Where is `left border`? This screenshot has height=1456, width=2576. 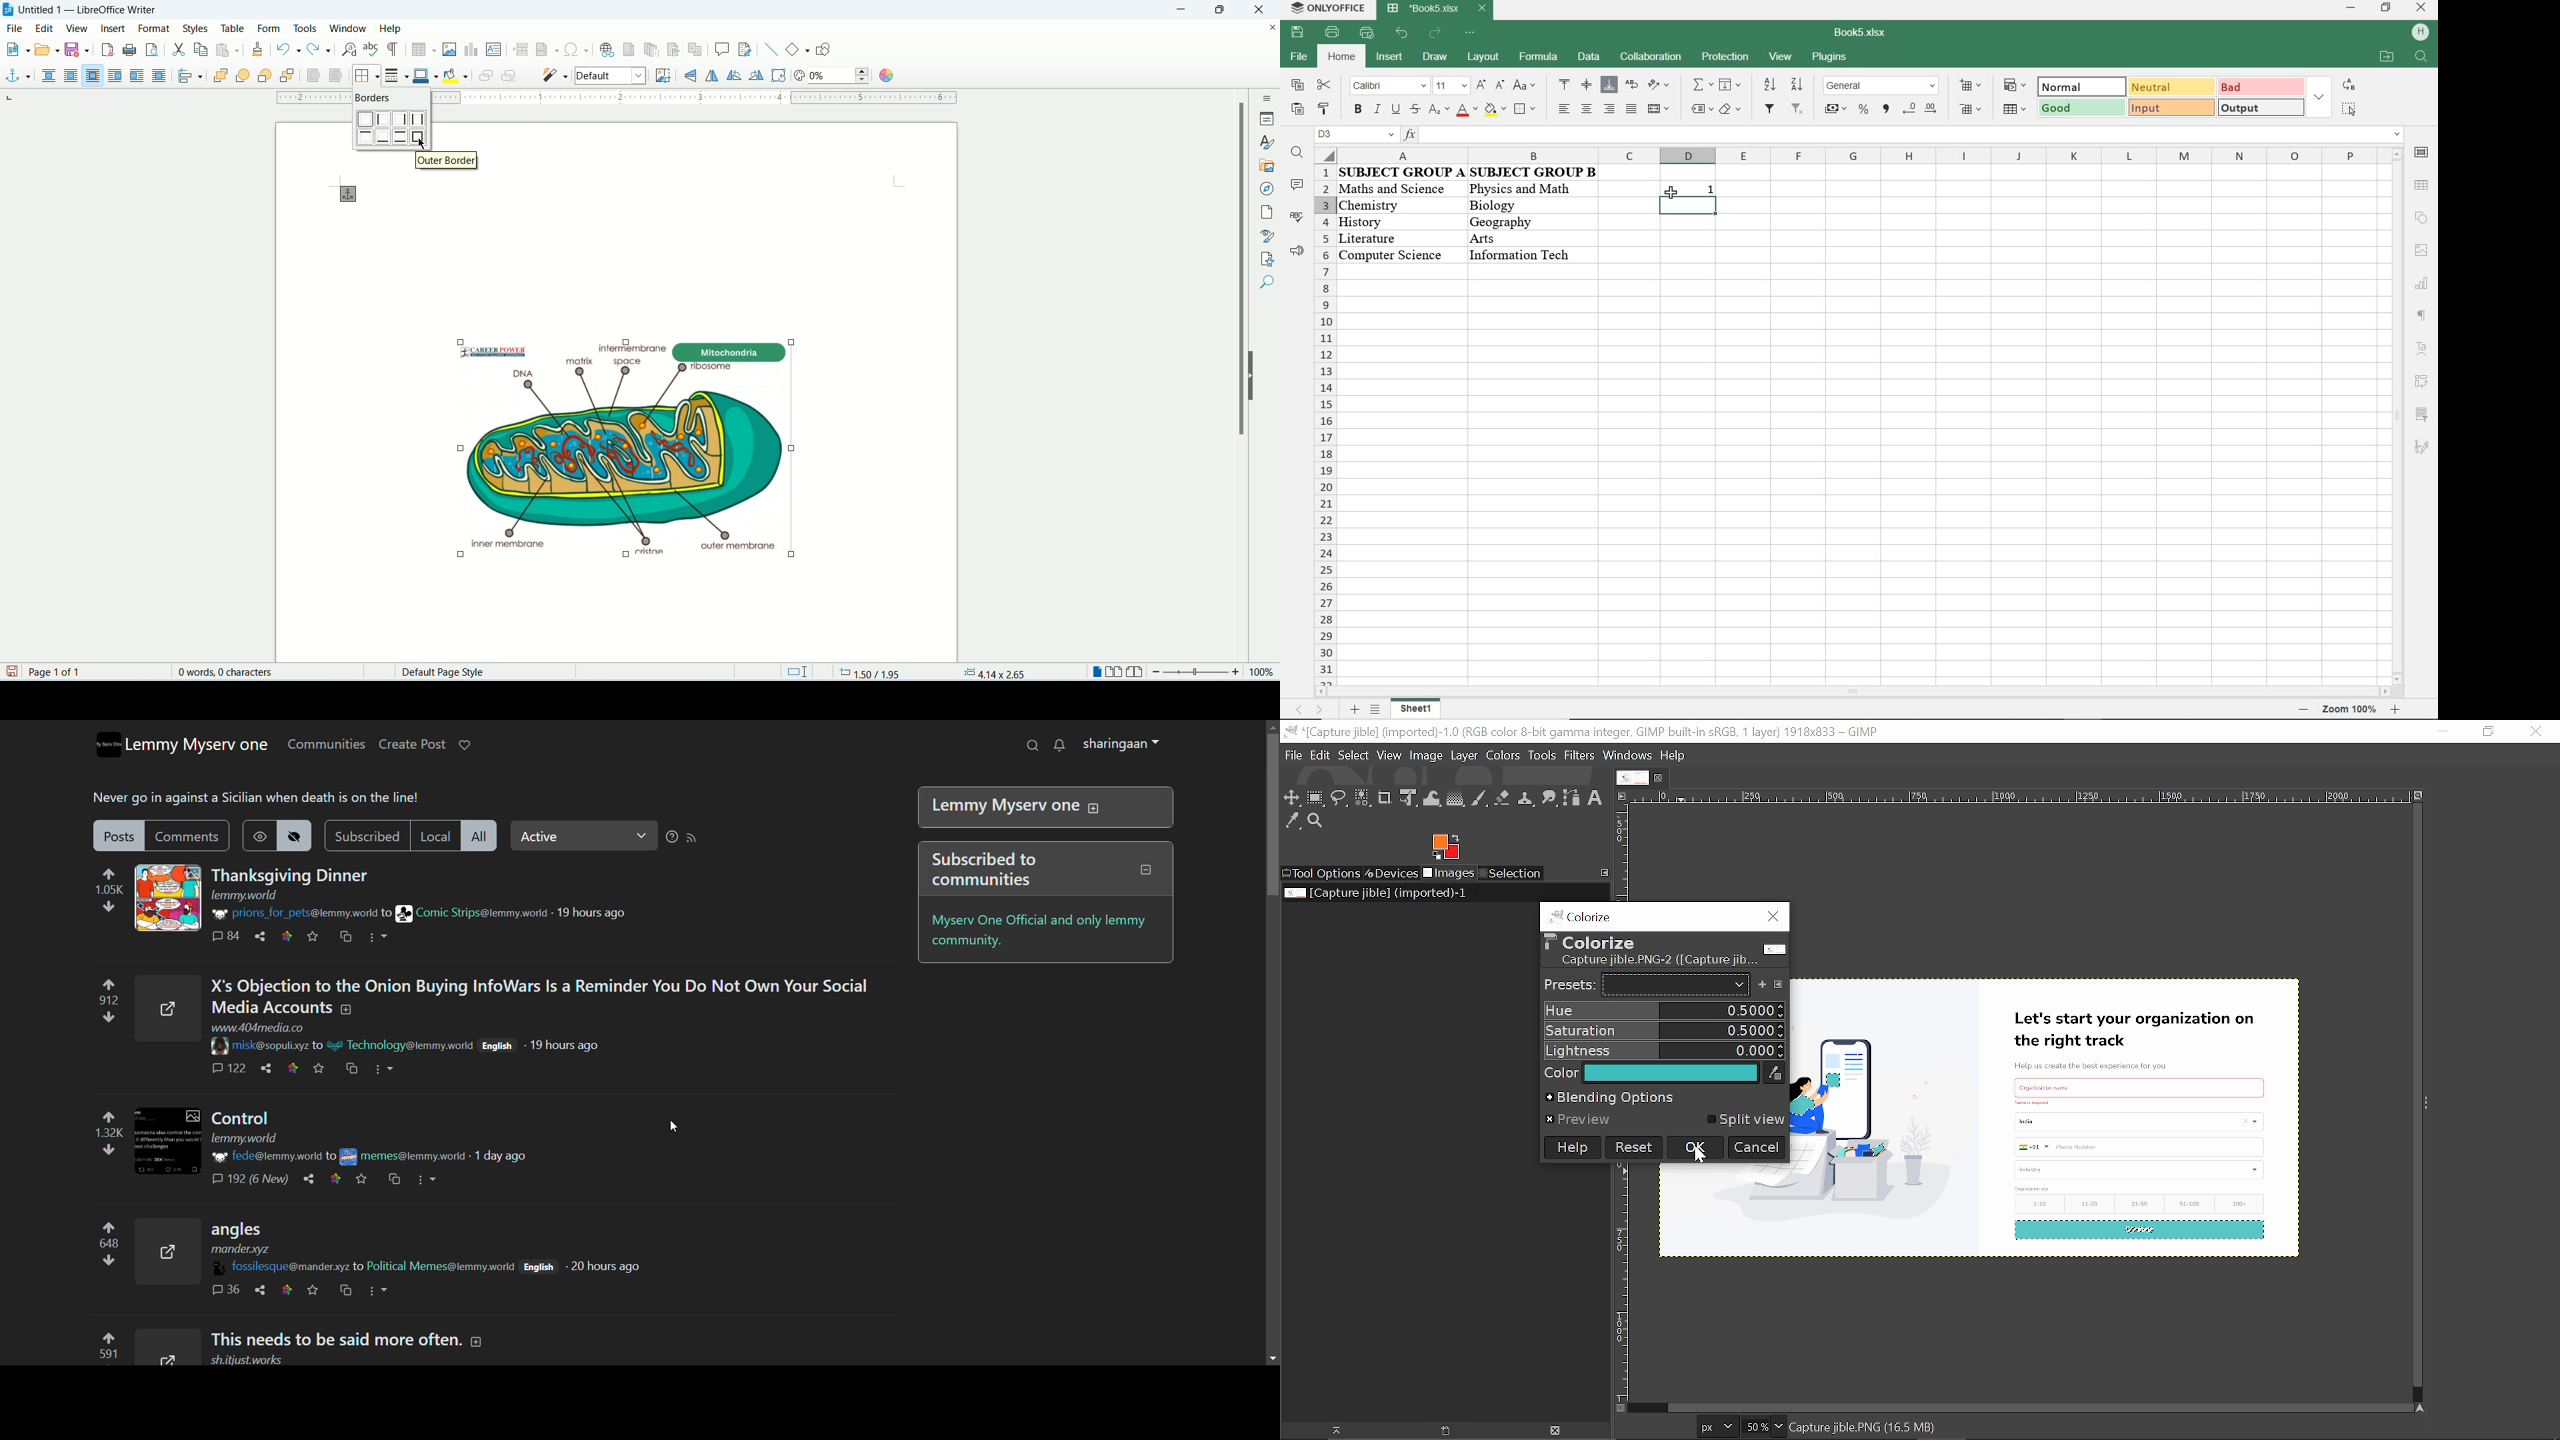 left border is located at coordinates (383, 119).